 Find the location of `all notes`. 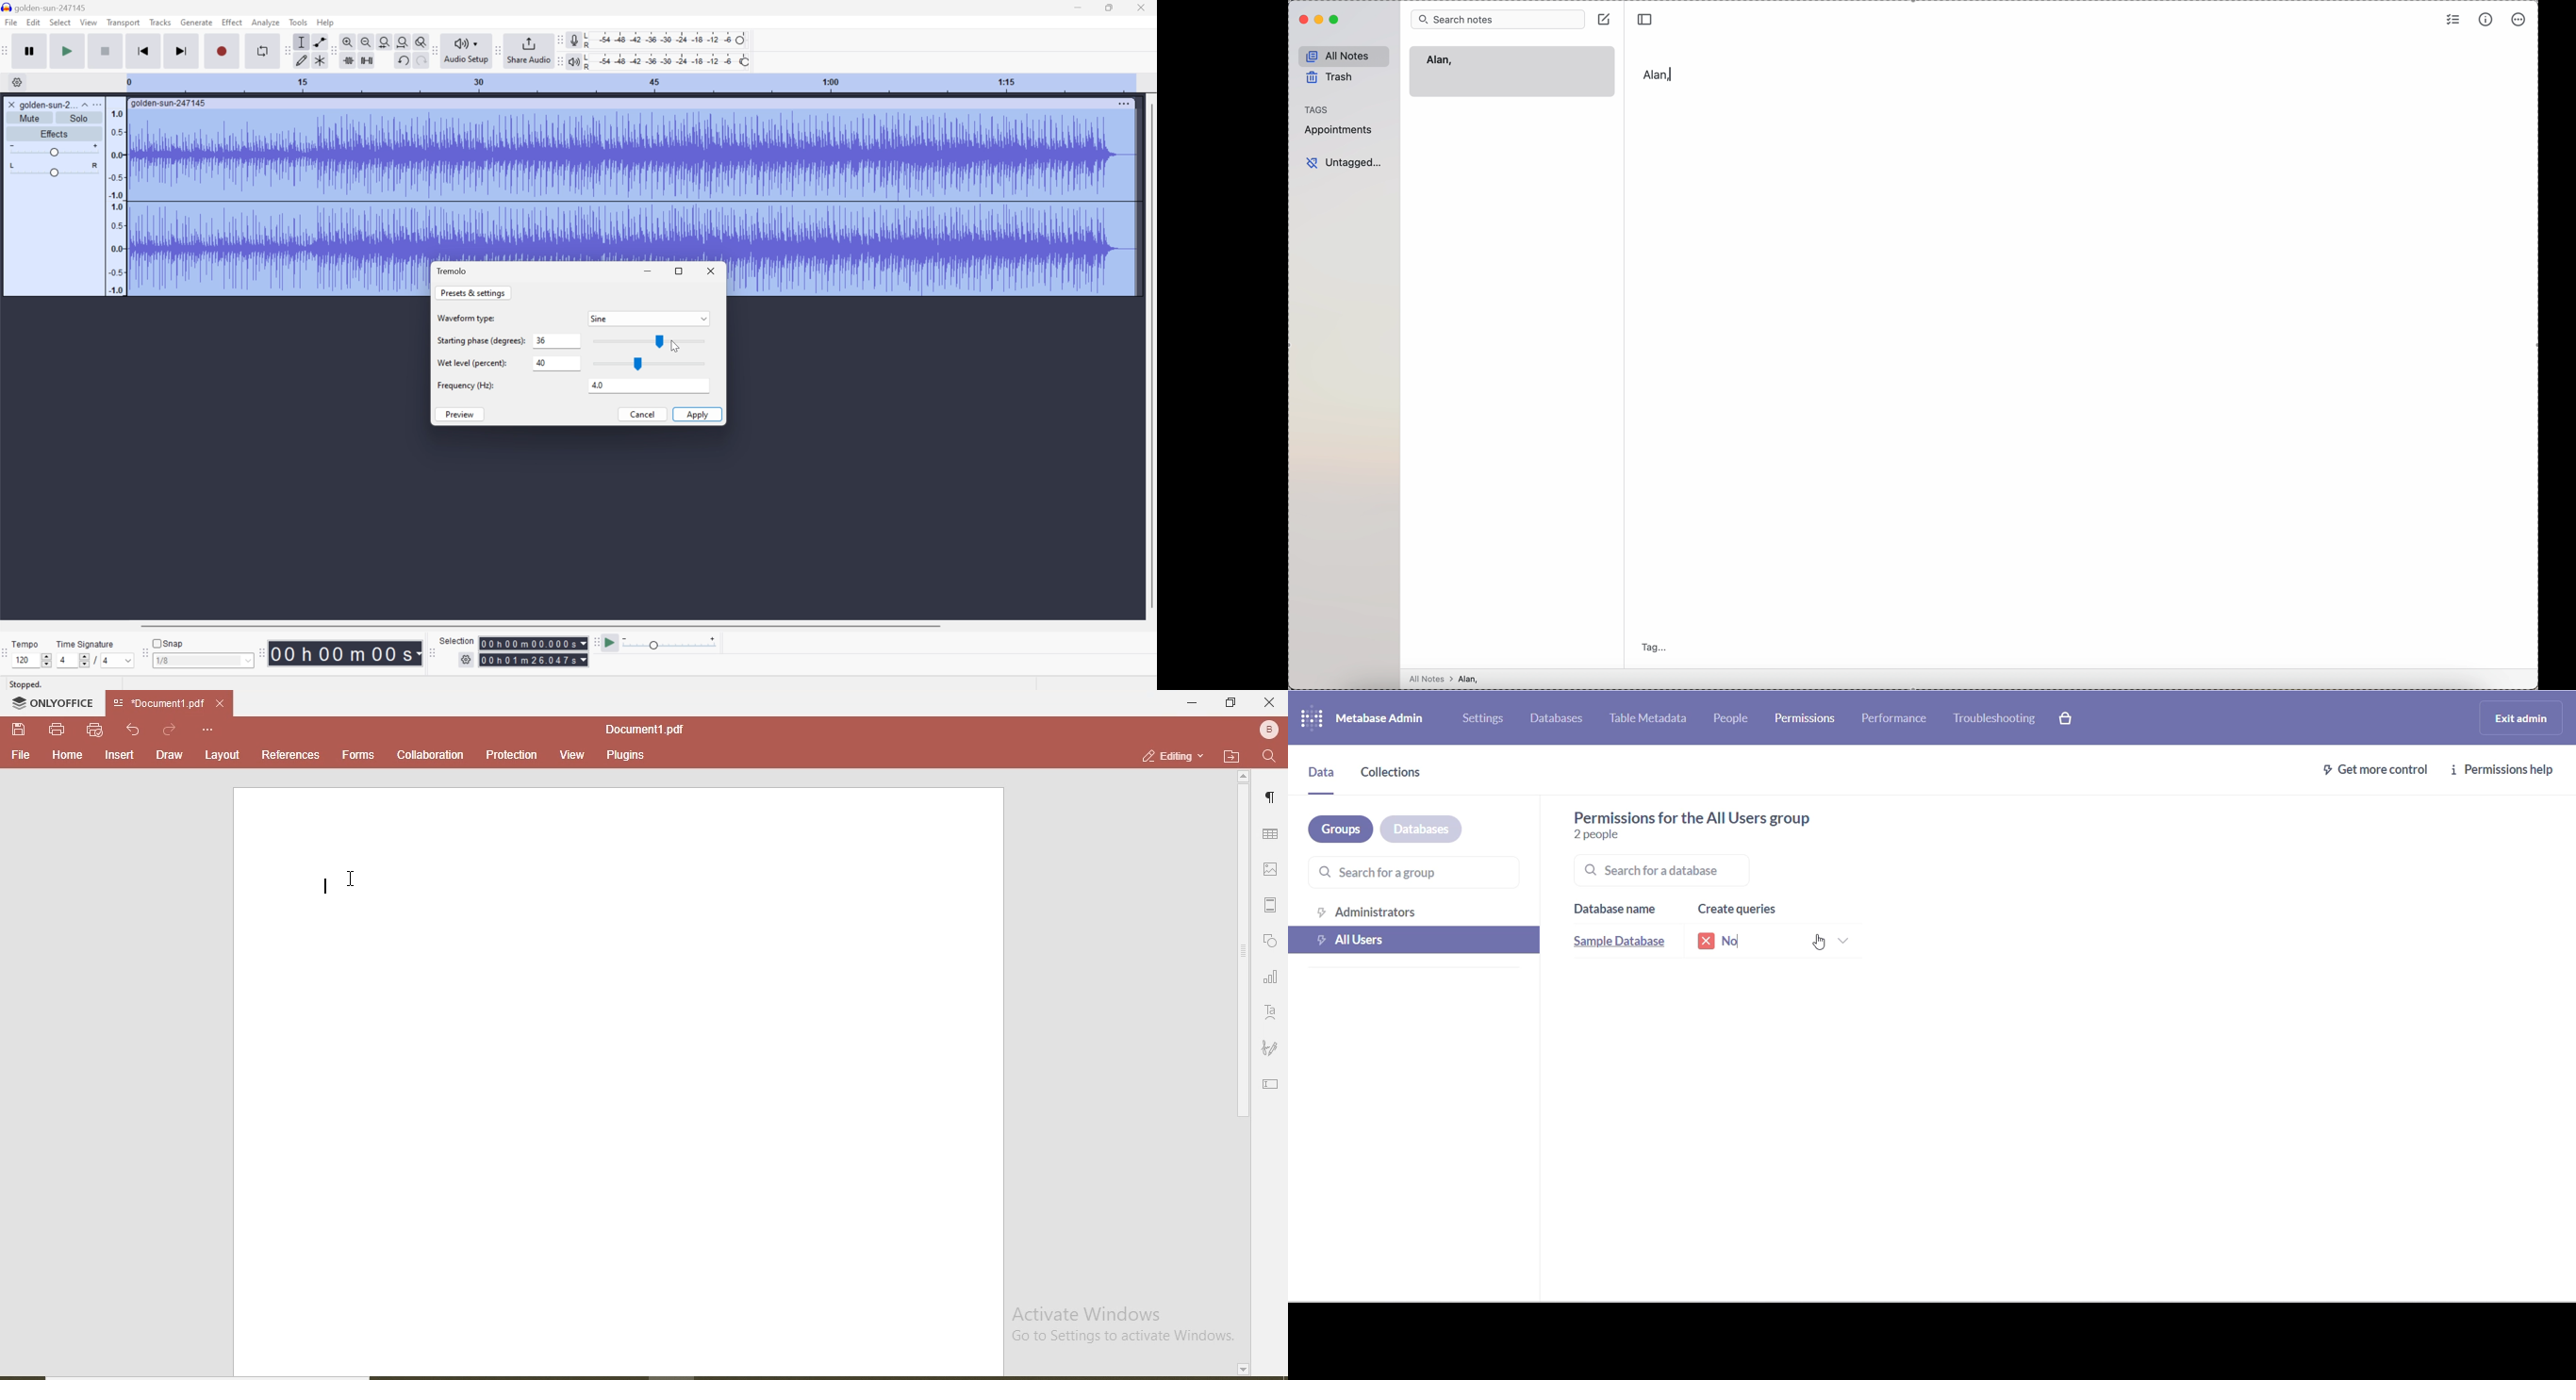

all notes is located at coordinates (1344, 56).